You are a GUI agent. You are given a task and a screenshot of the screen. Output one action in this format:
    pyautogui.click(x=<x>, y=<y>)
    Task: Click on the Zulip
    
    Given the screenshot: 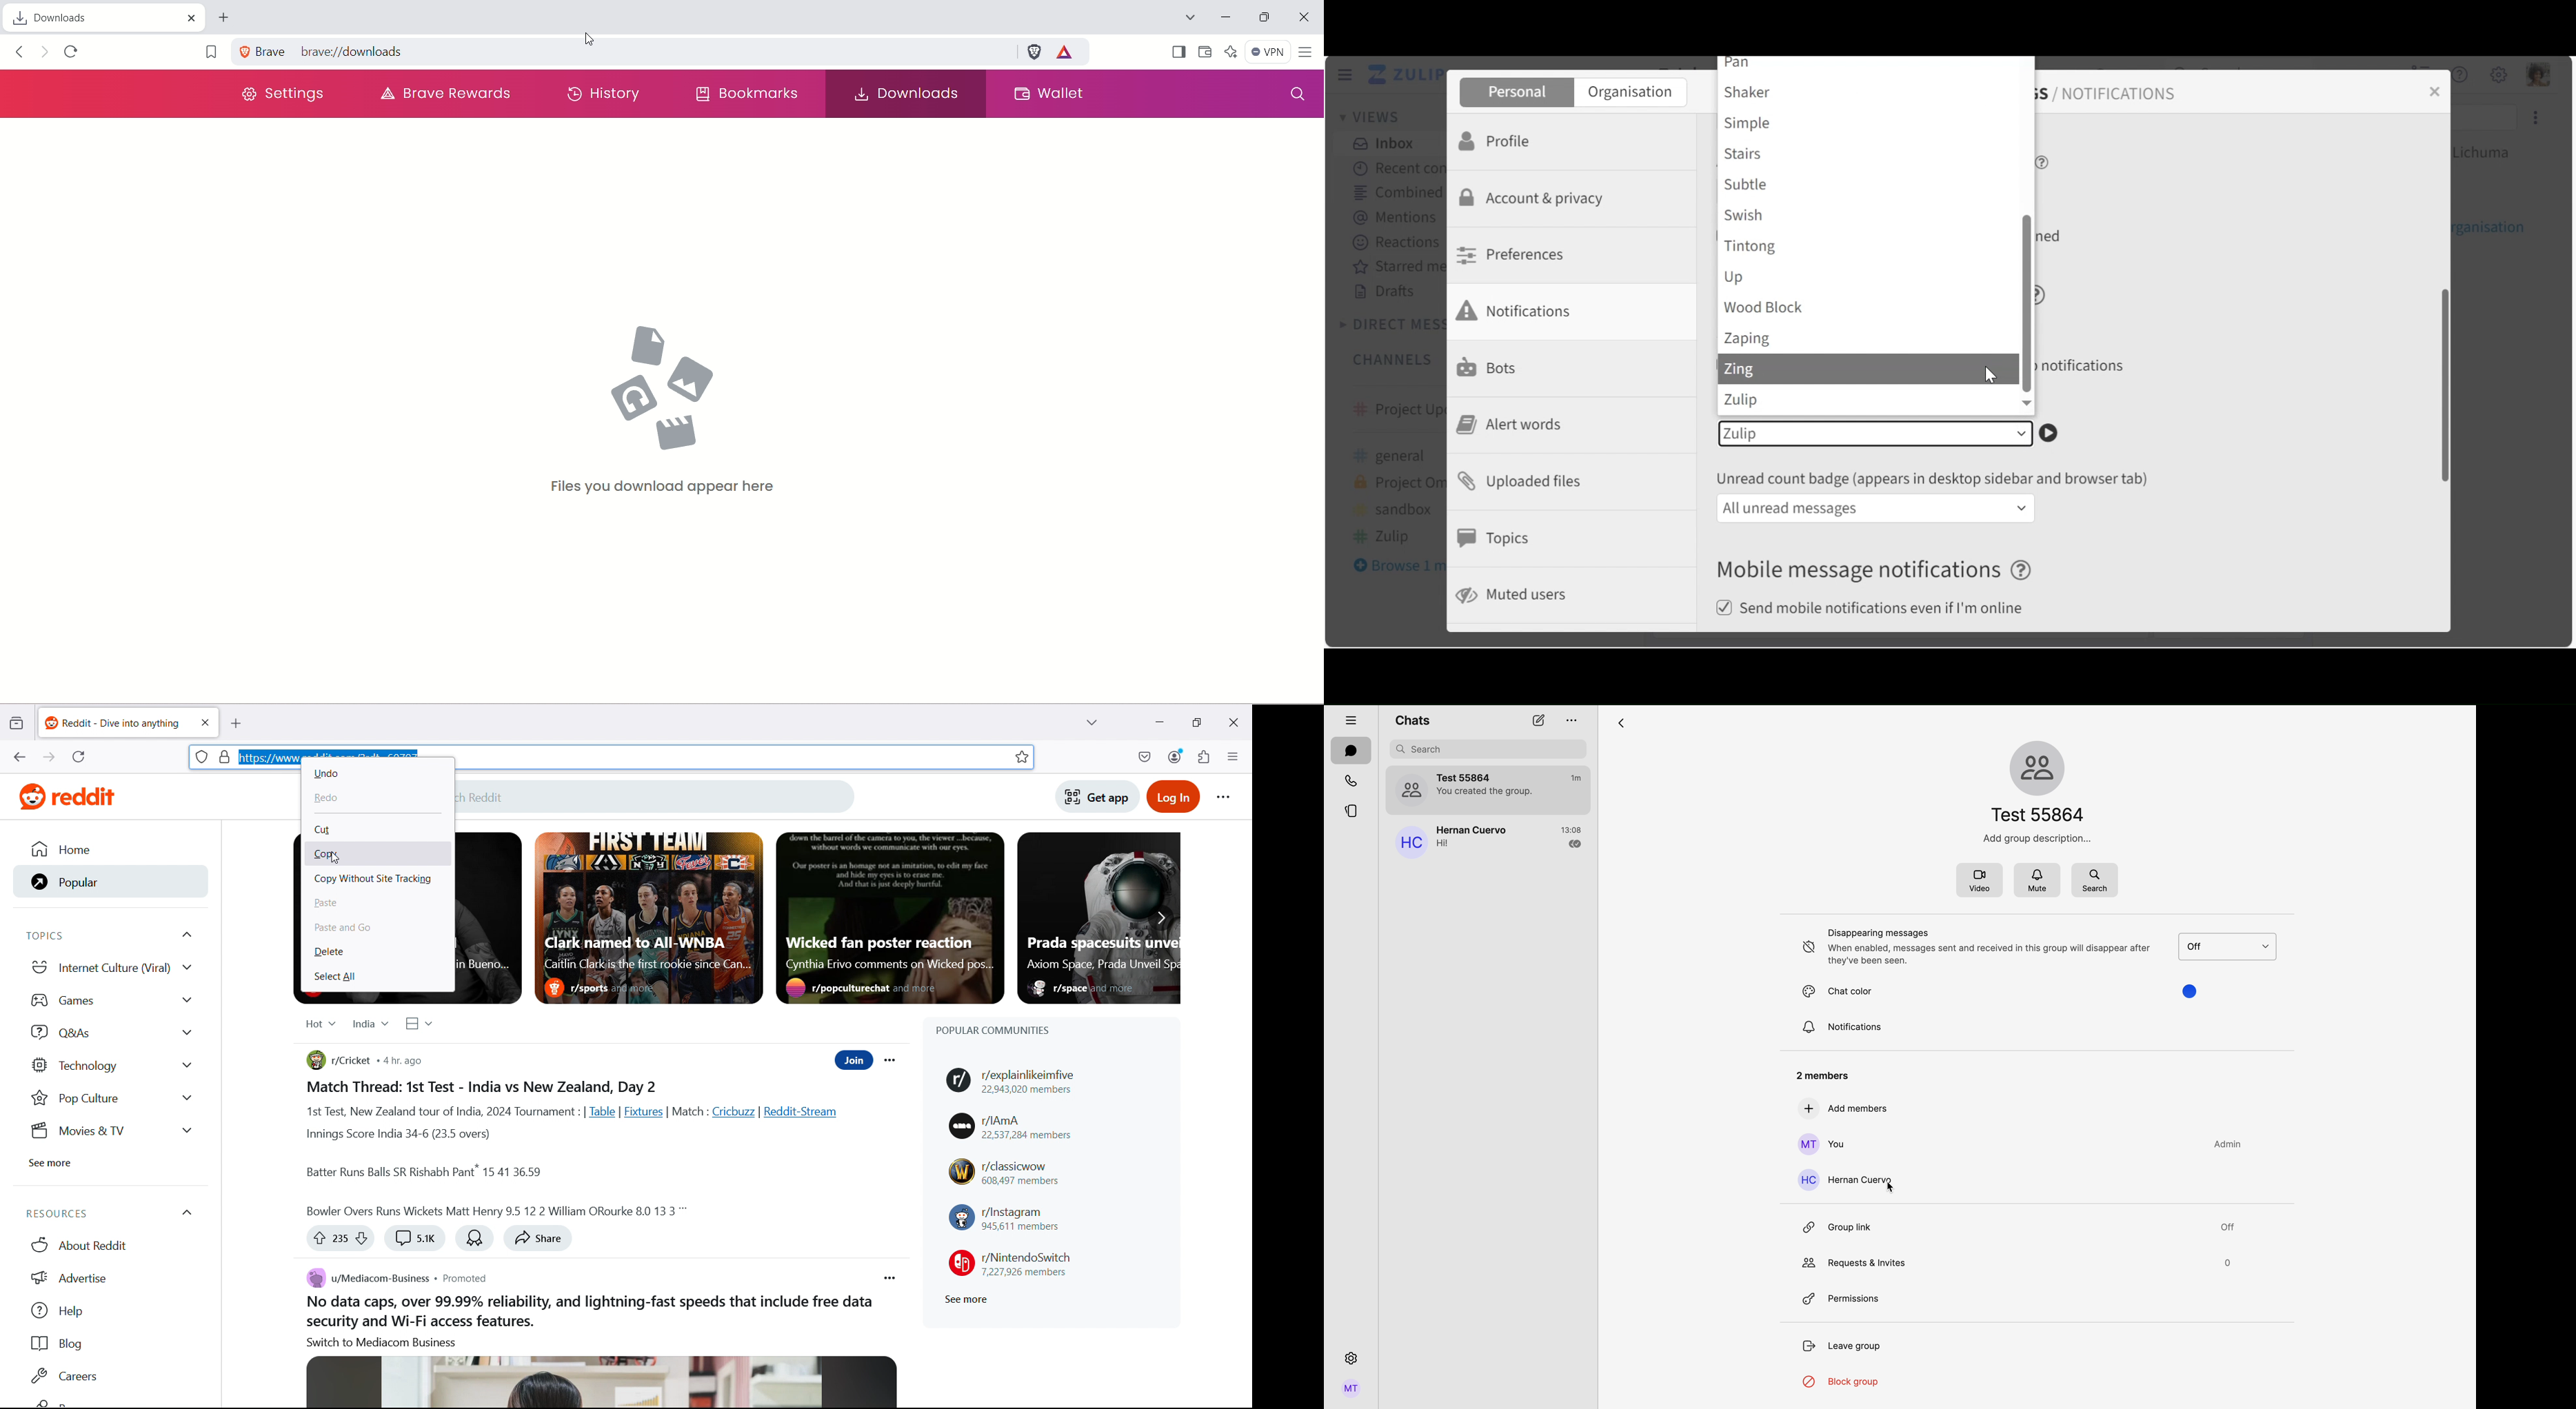 What is the action you would take?
    pyautogui.click(x=1870, y=401)
    